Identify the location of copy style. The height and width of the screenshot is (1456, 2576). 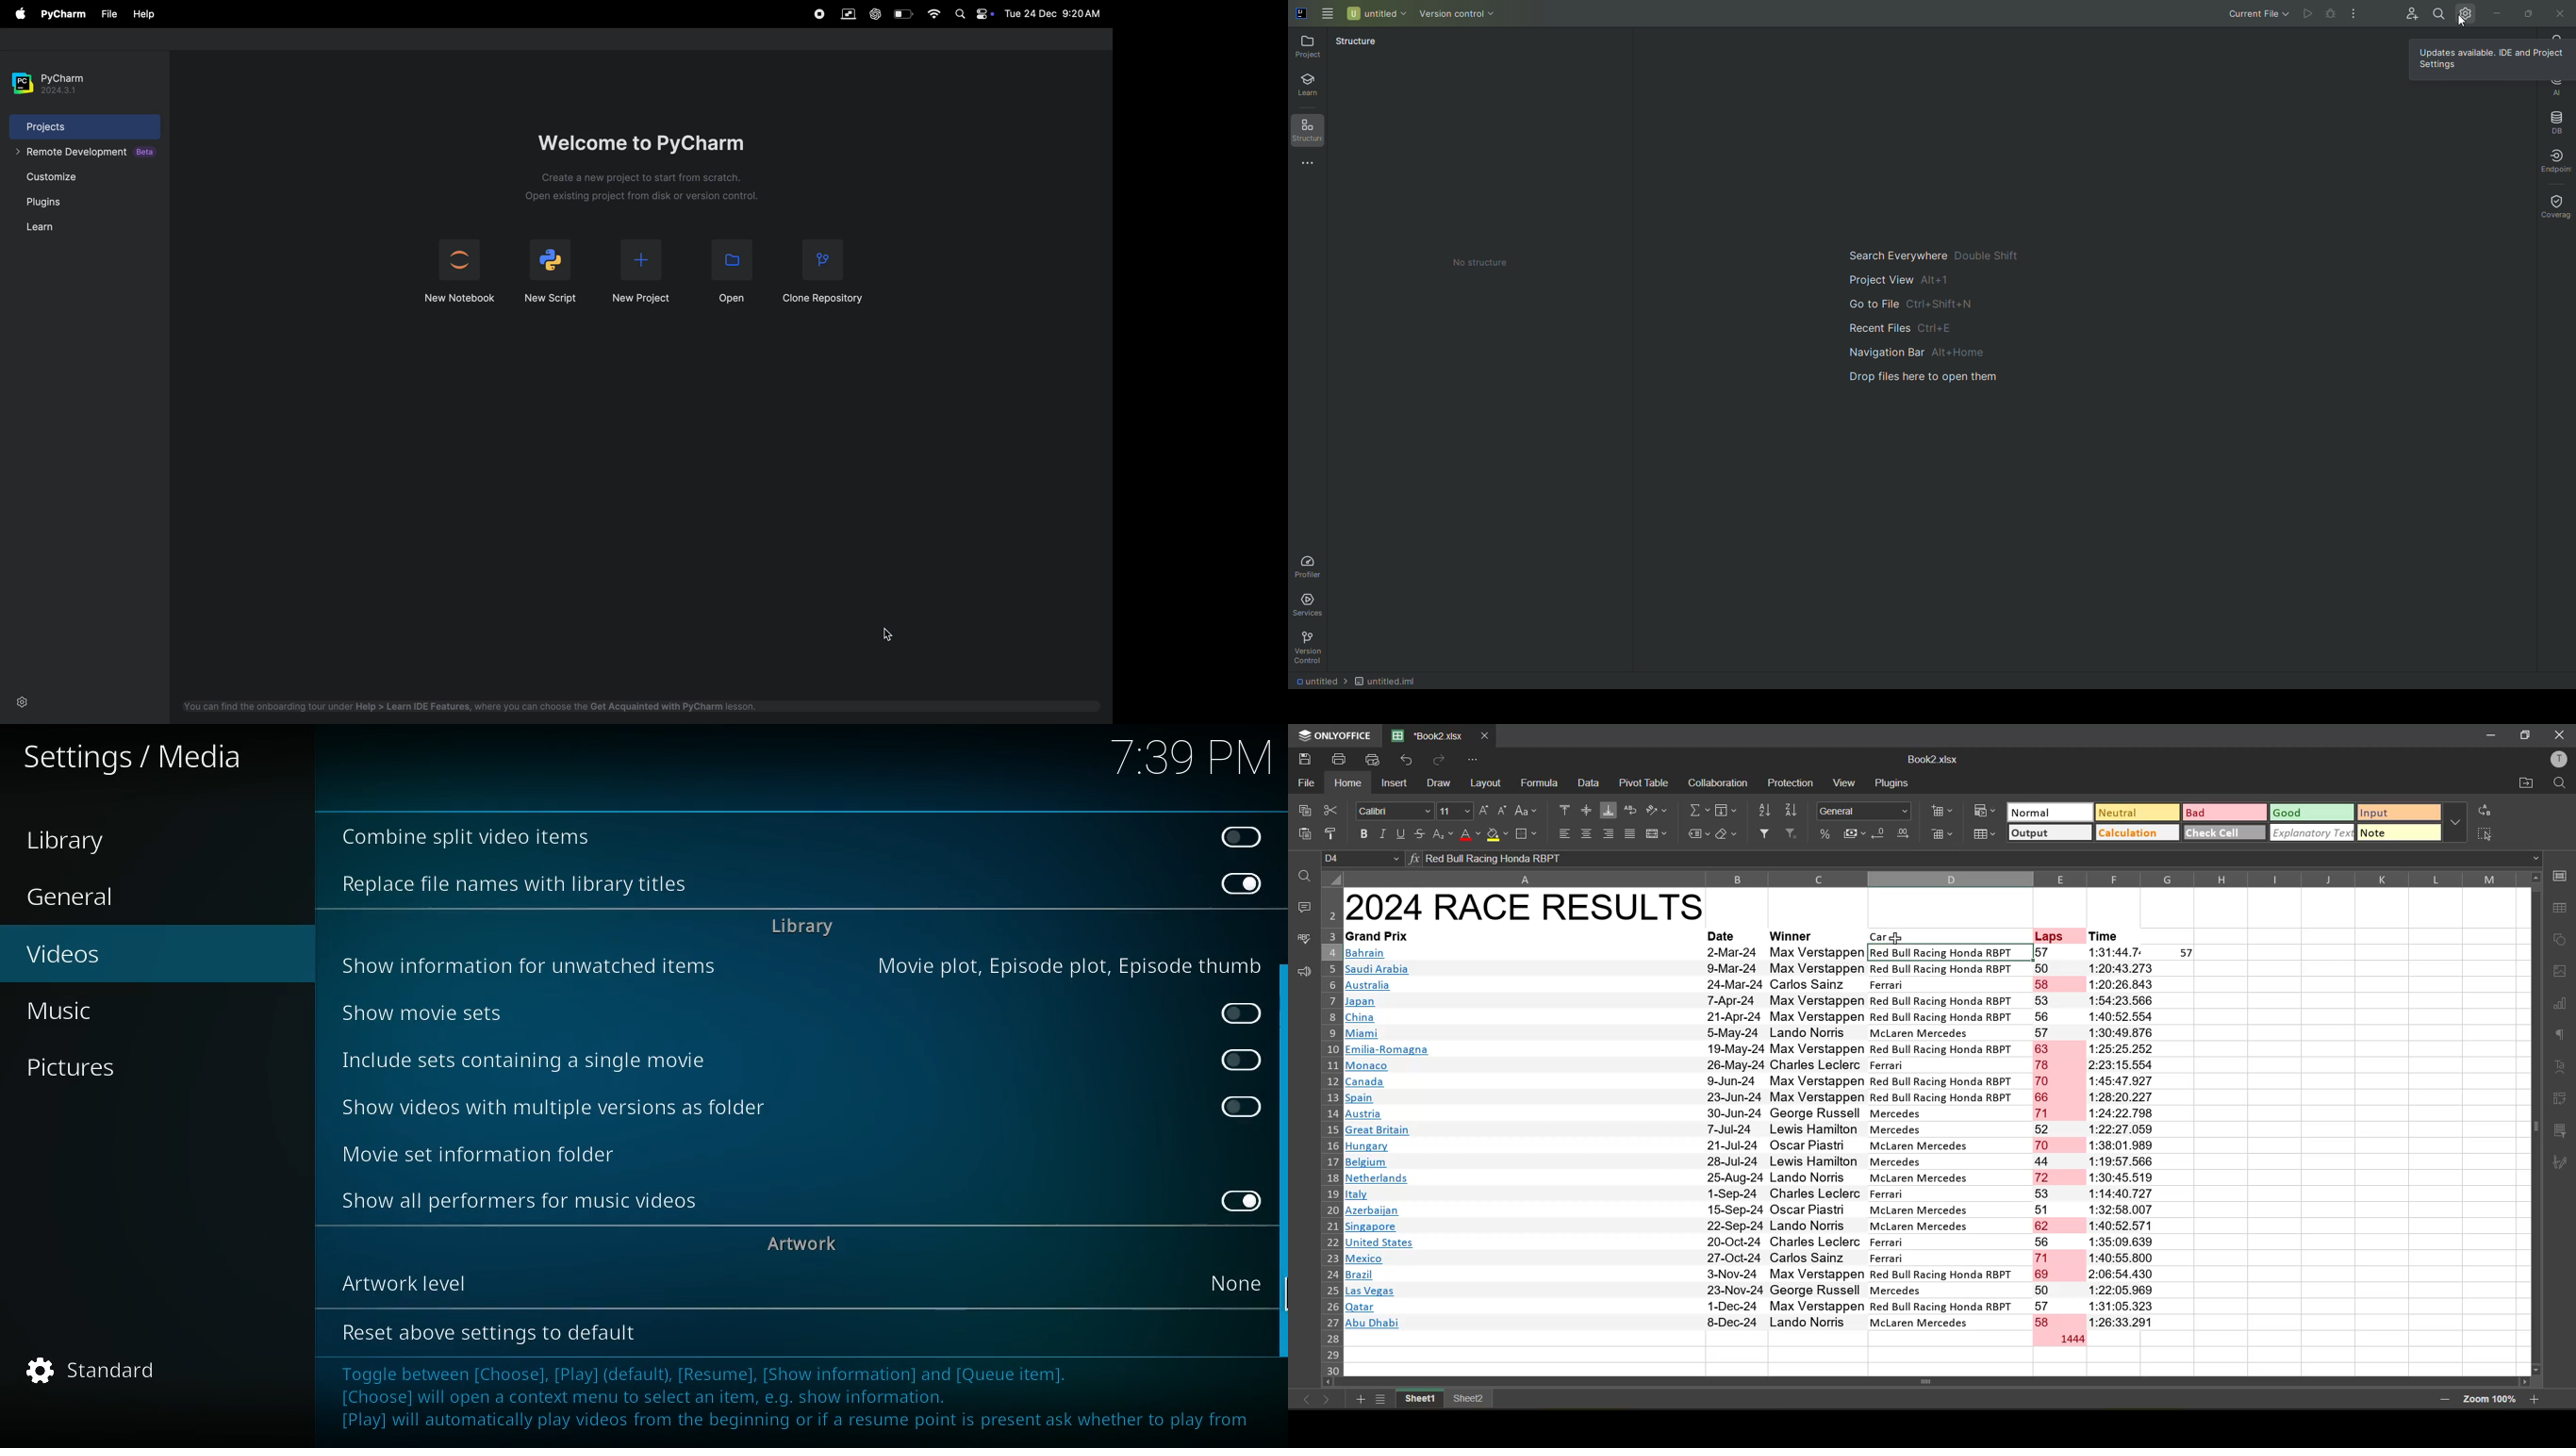
(1332, 833).